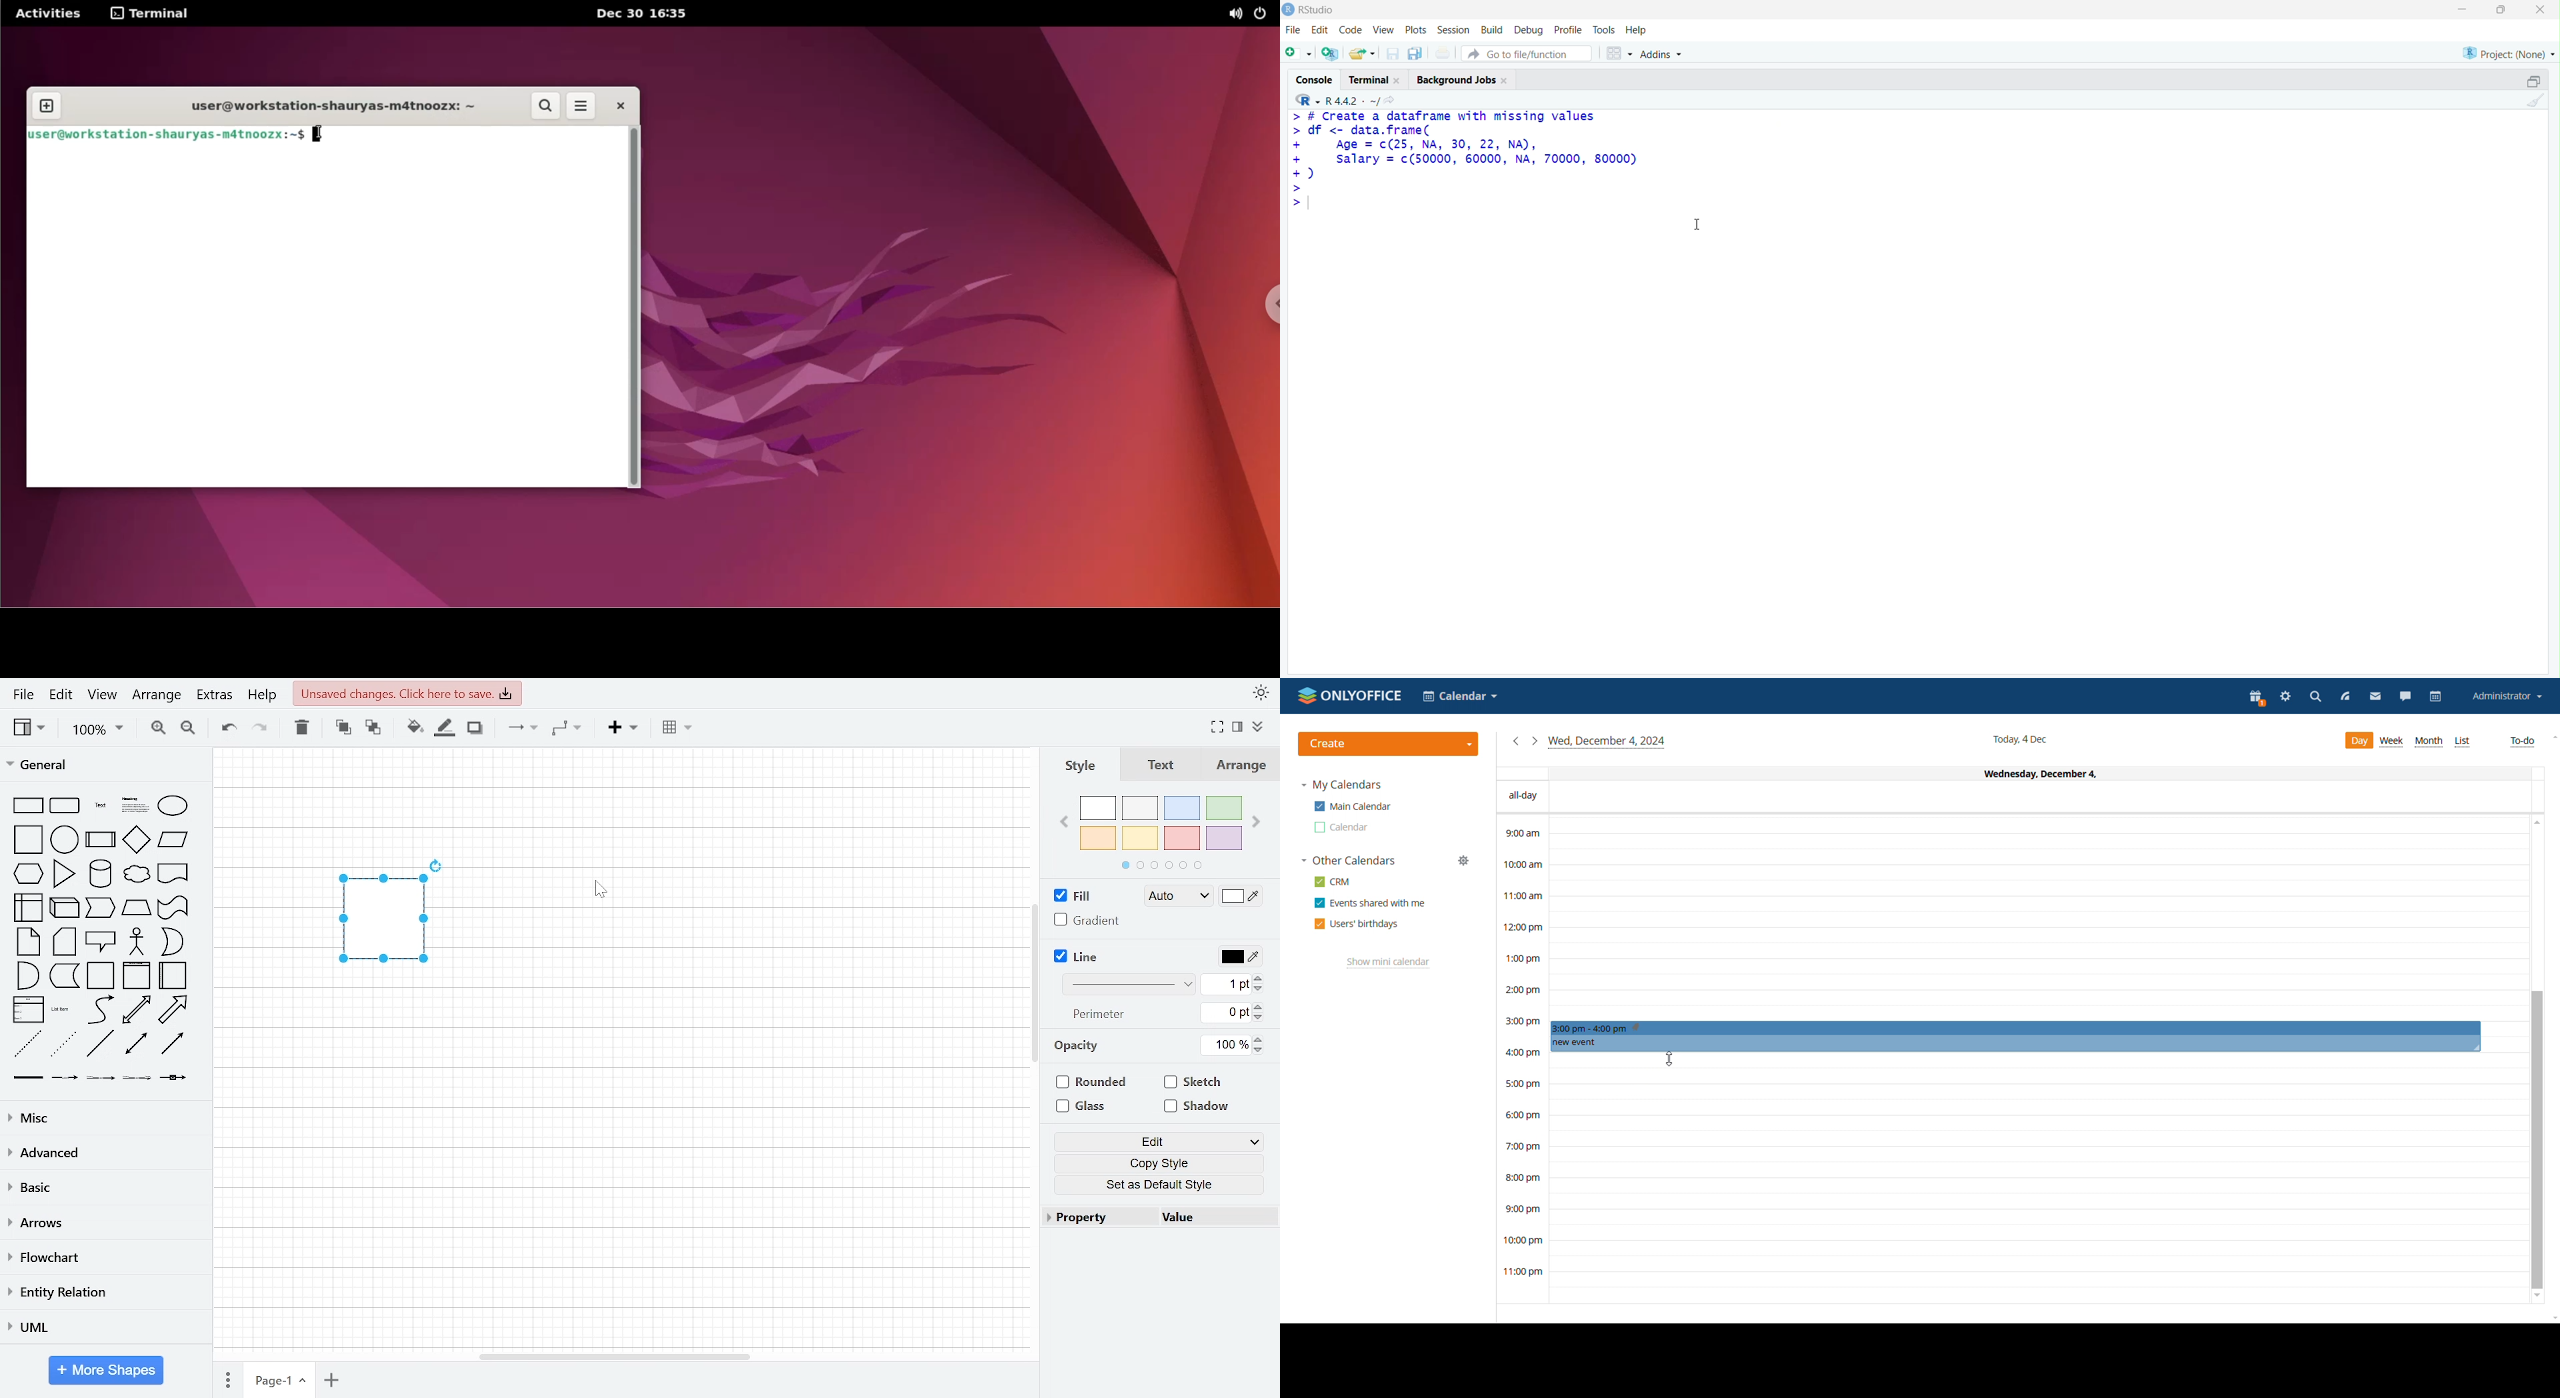 The image size is (2576, 1400). Describe the element at coordinates (1315, 10) in the screenshot. I see `RStudio` at that location.